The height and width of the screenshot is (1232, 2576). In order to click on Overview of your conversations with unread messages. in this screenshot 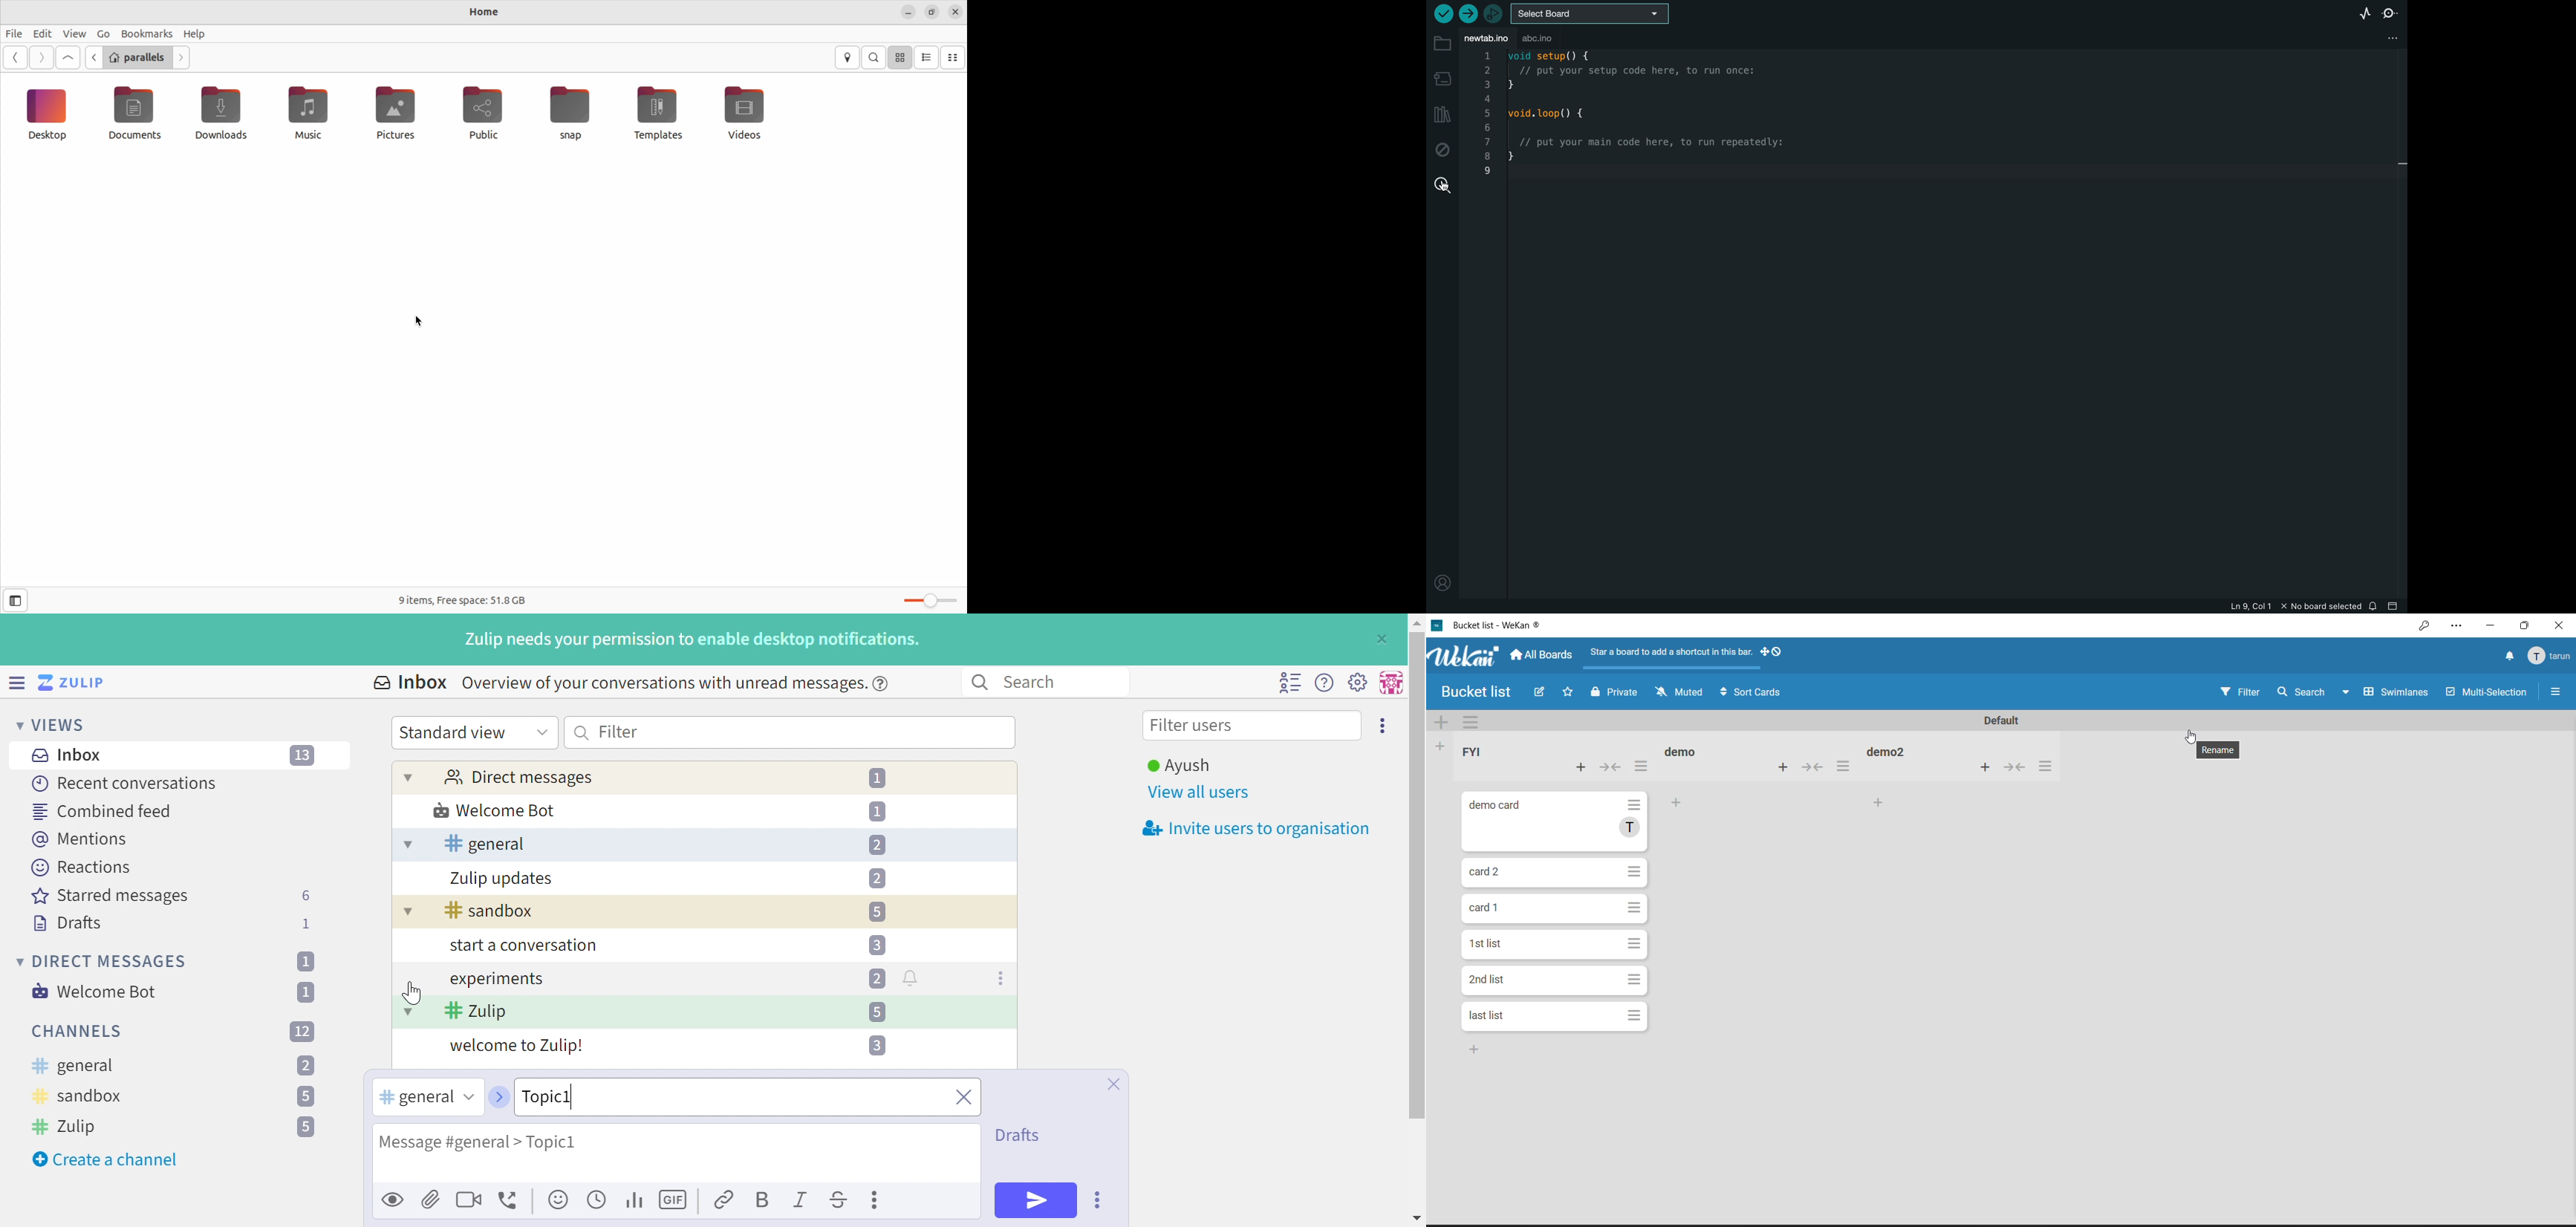, I will do `click(661, 683)`.